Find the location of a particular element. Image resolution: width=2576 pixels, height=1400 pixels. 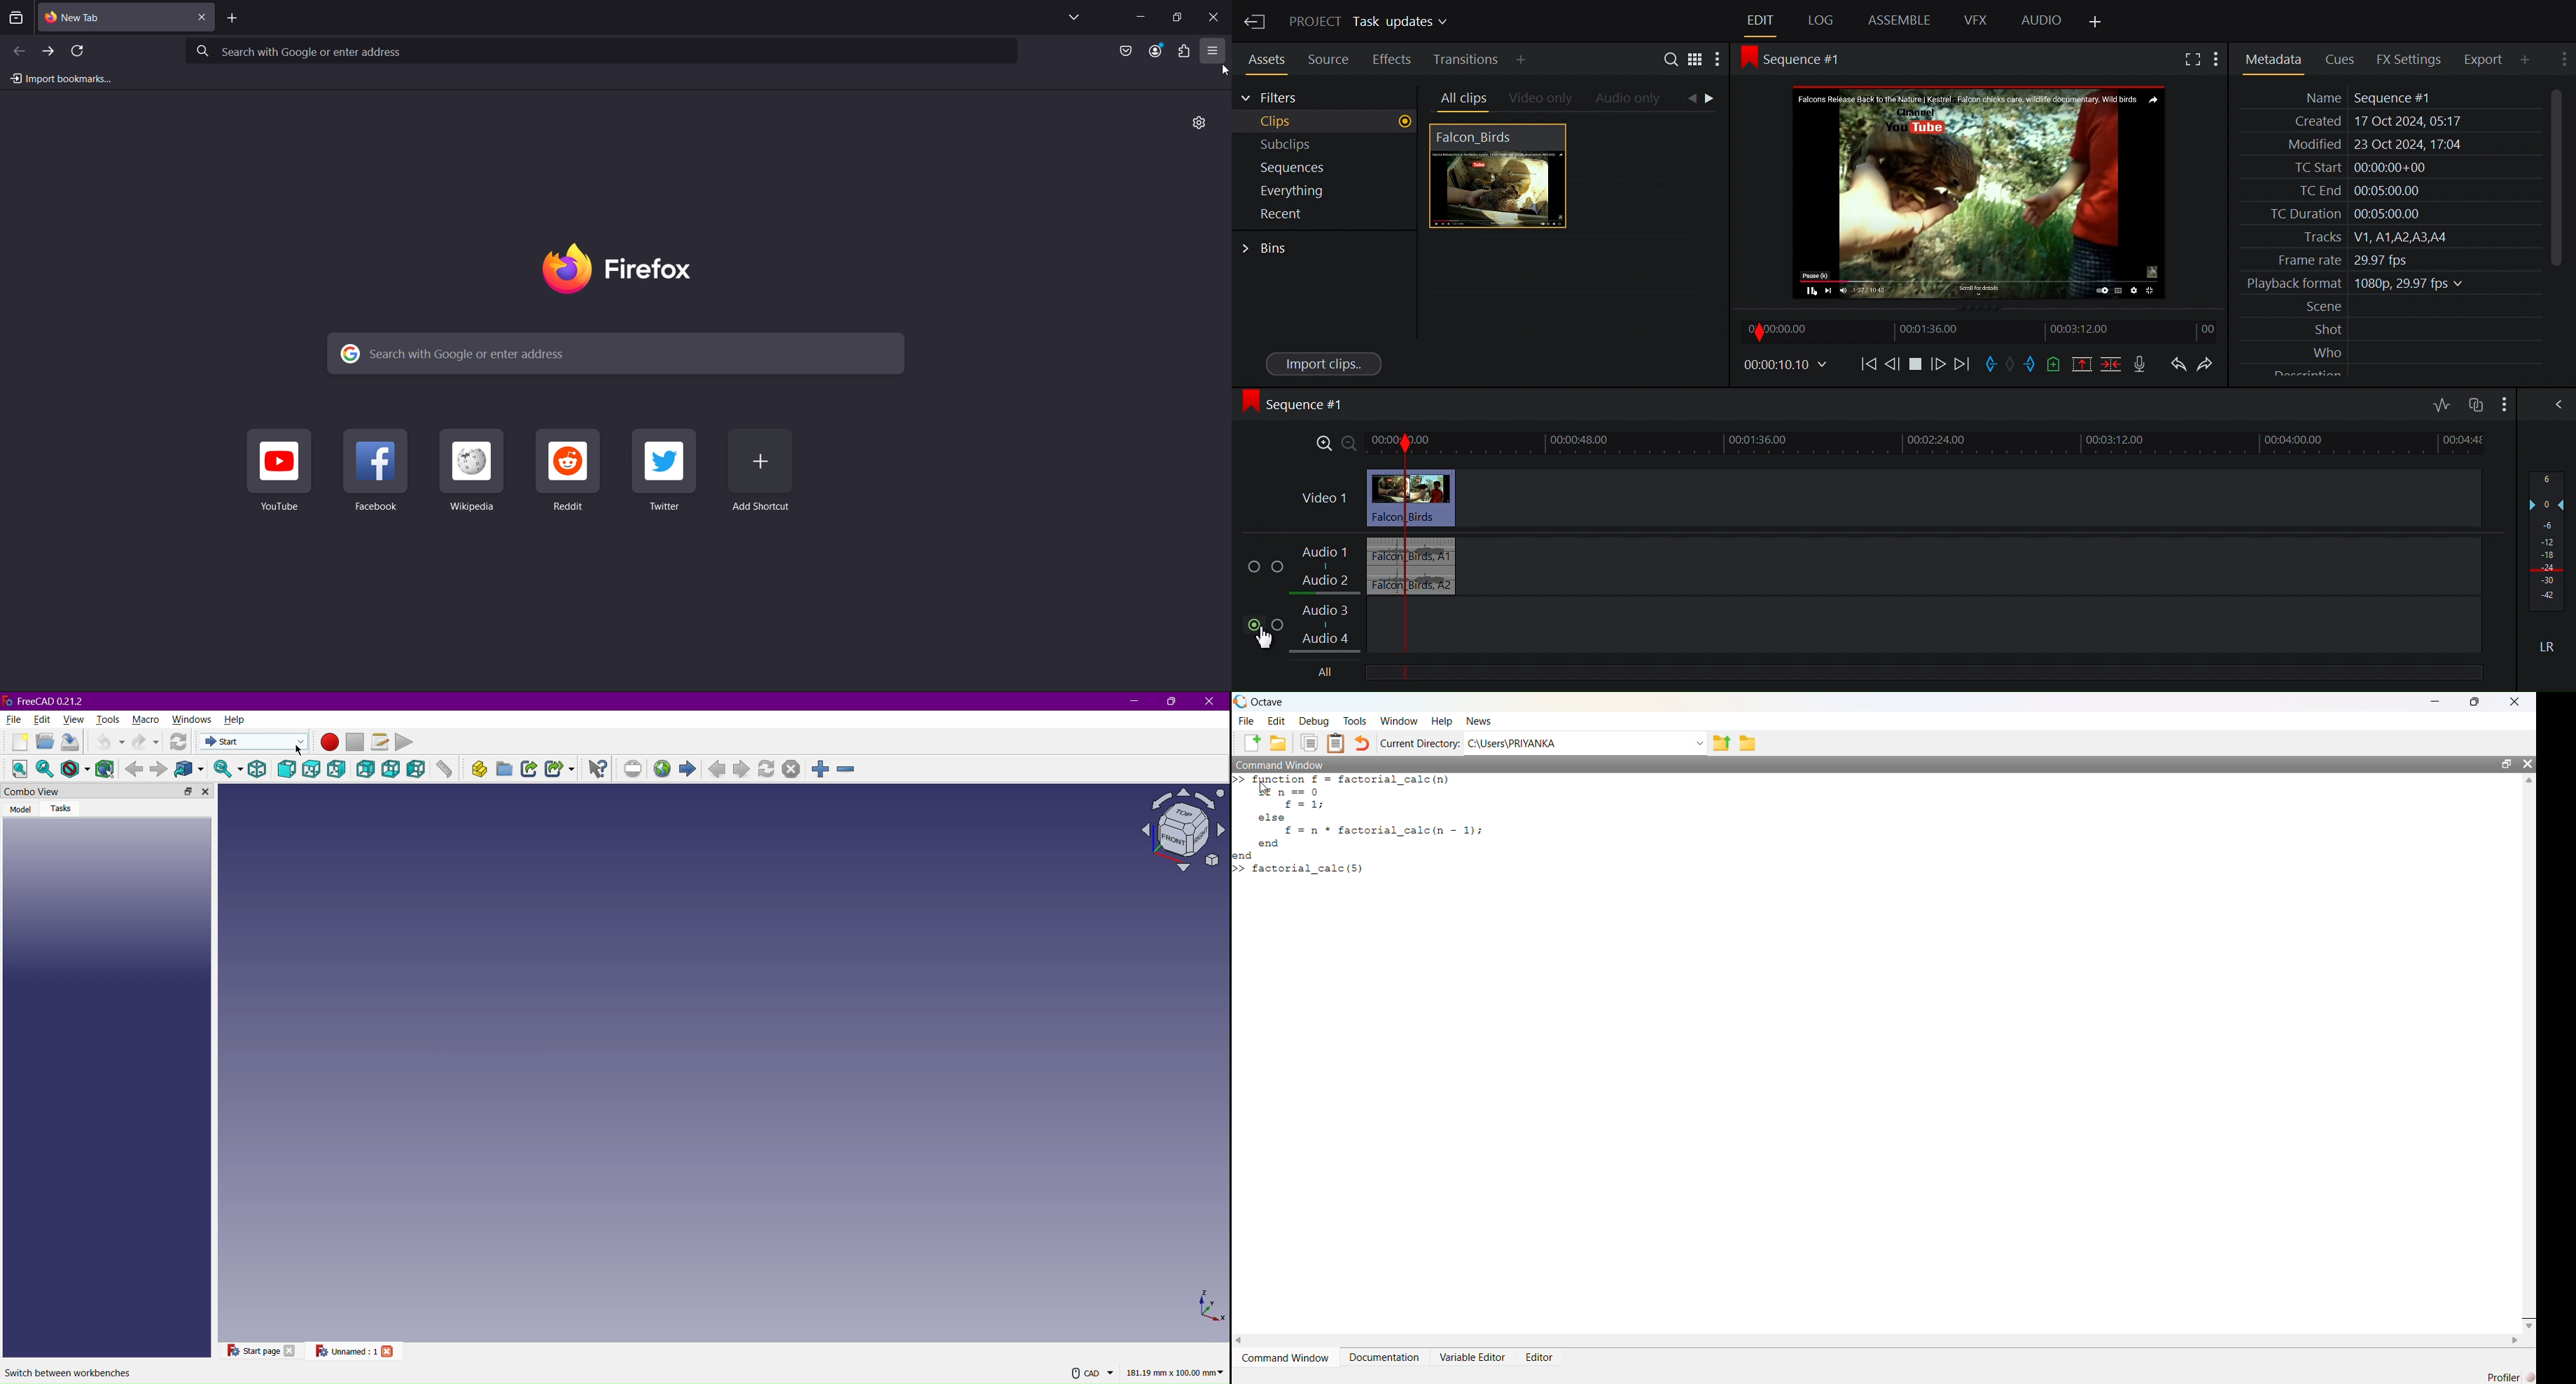

Plugins is located at coordinates (1184, 55).